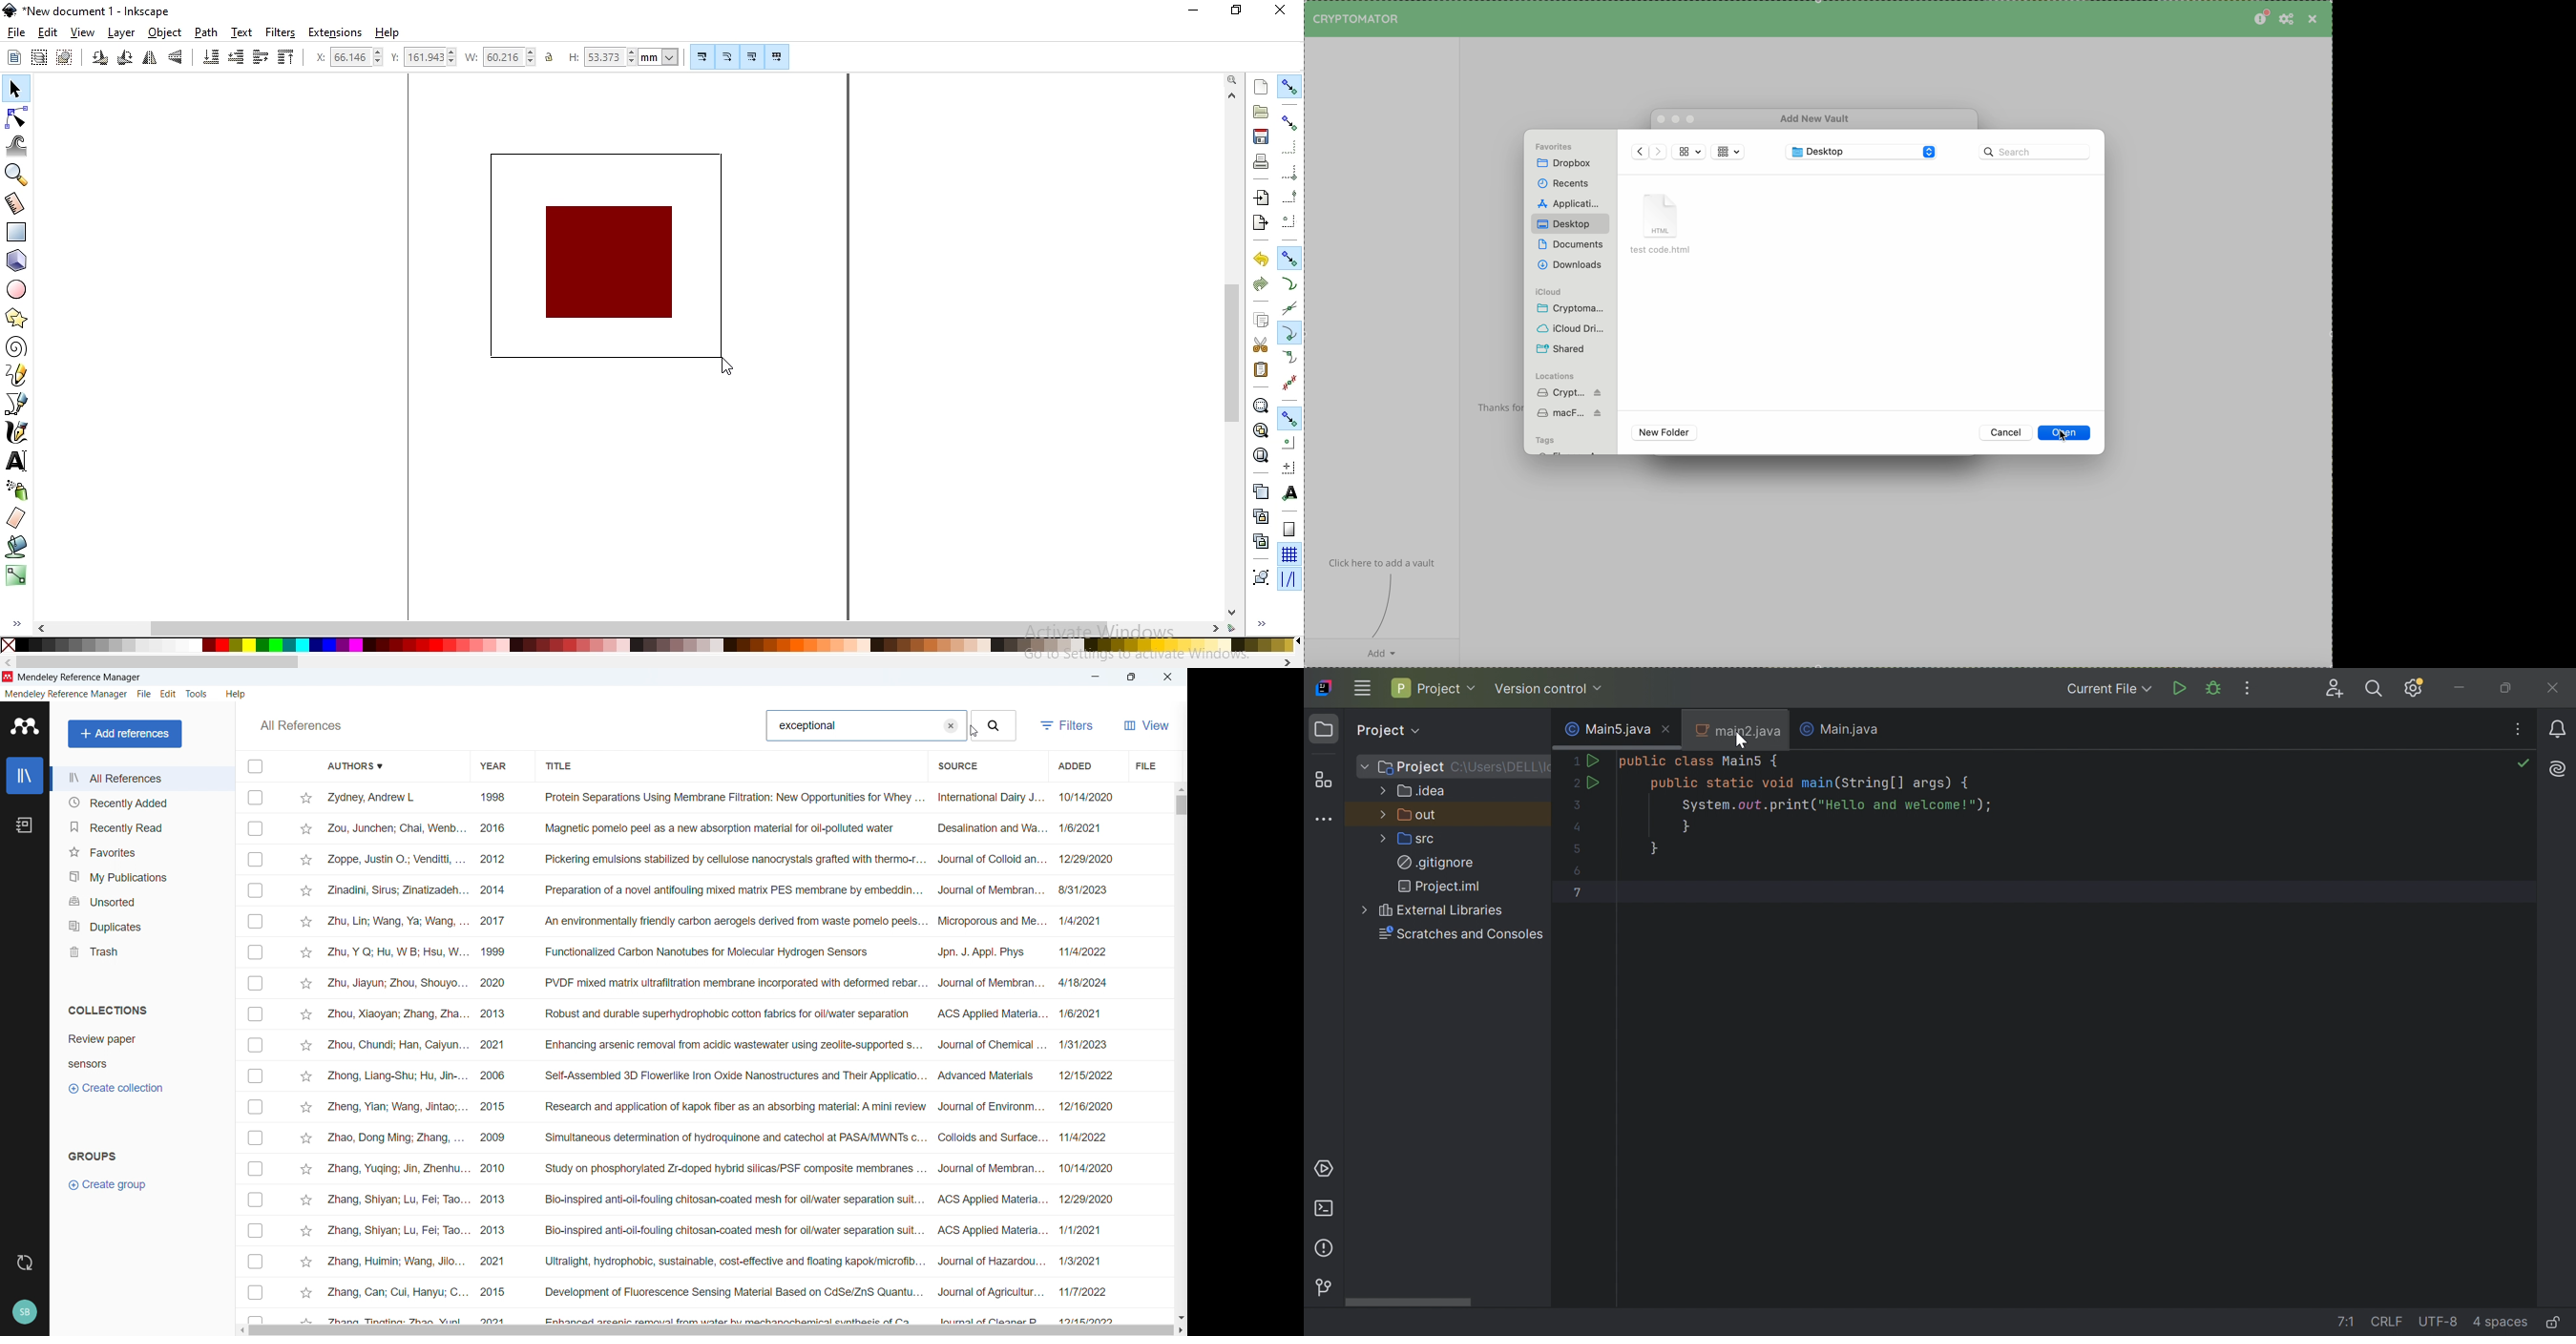  What do you see at coordinates (25, 726) in the screenshot?
I see `logo` at bounding box center [25, 726].